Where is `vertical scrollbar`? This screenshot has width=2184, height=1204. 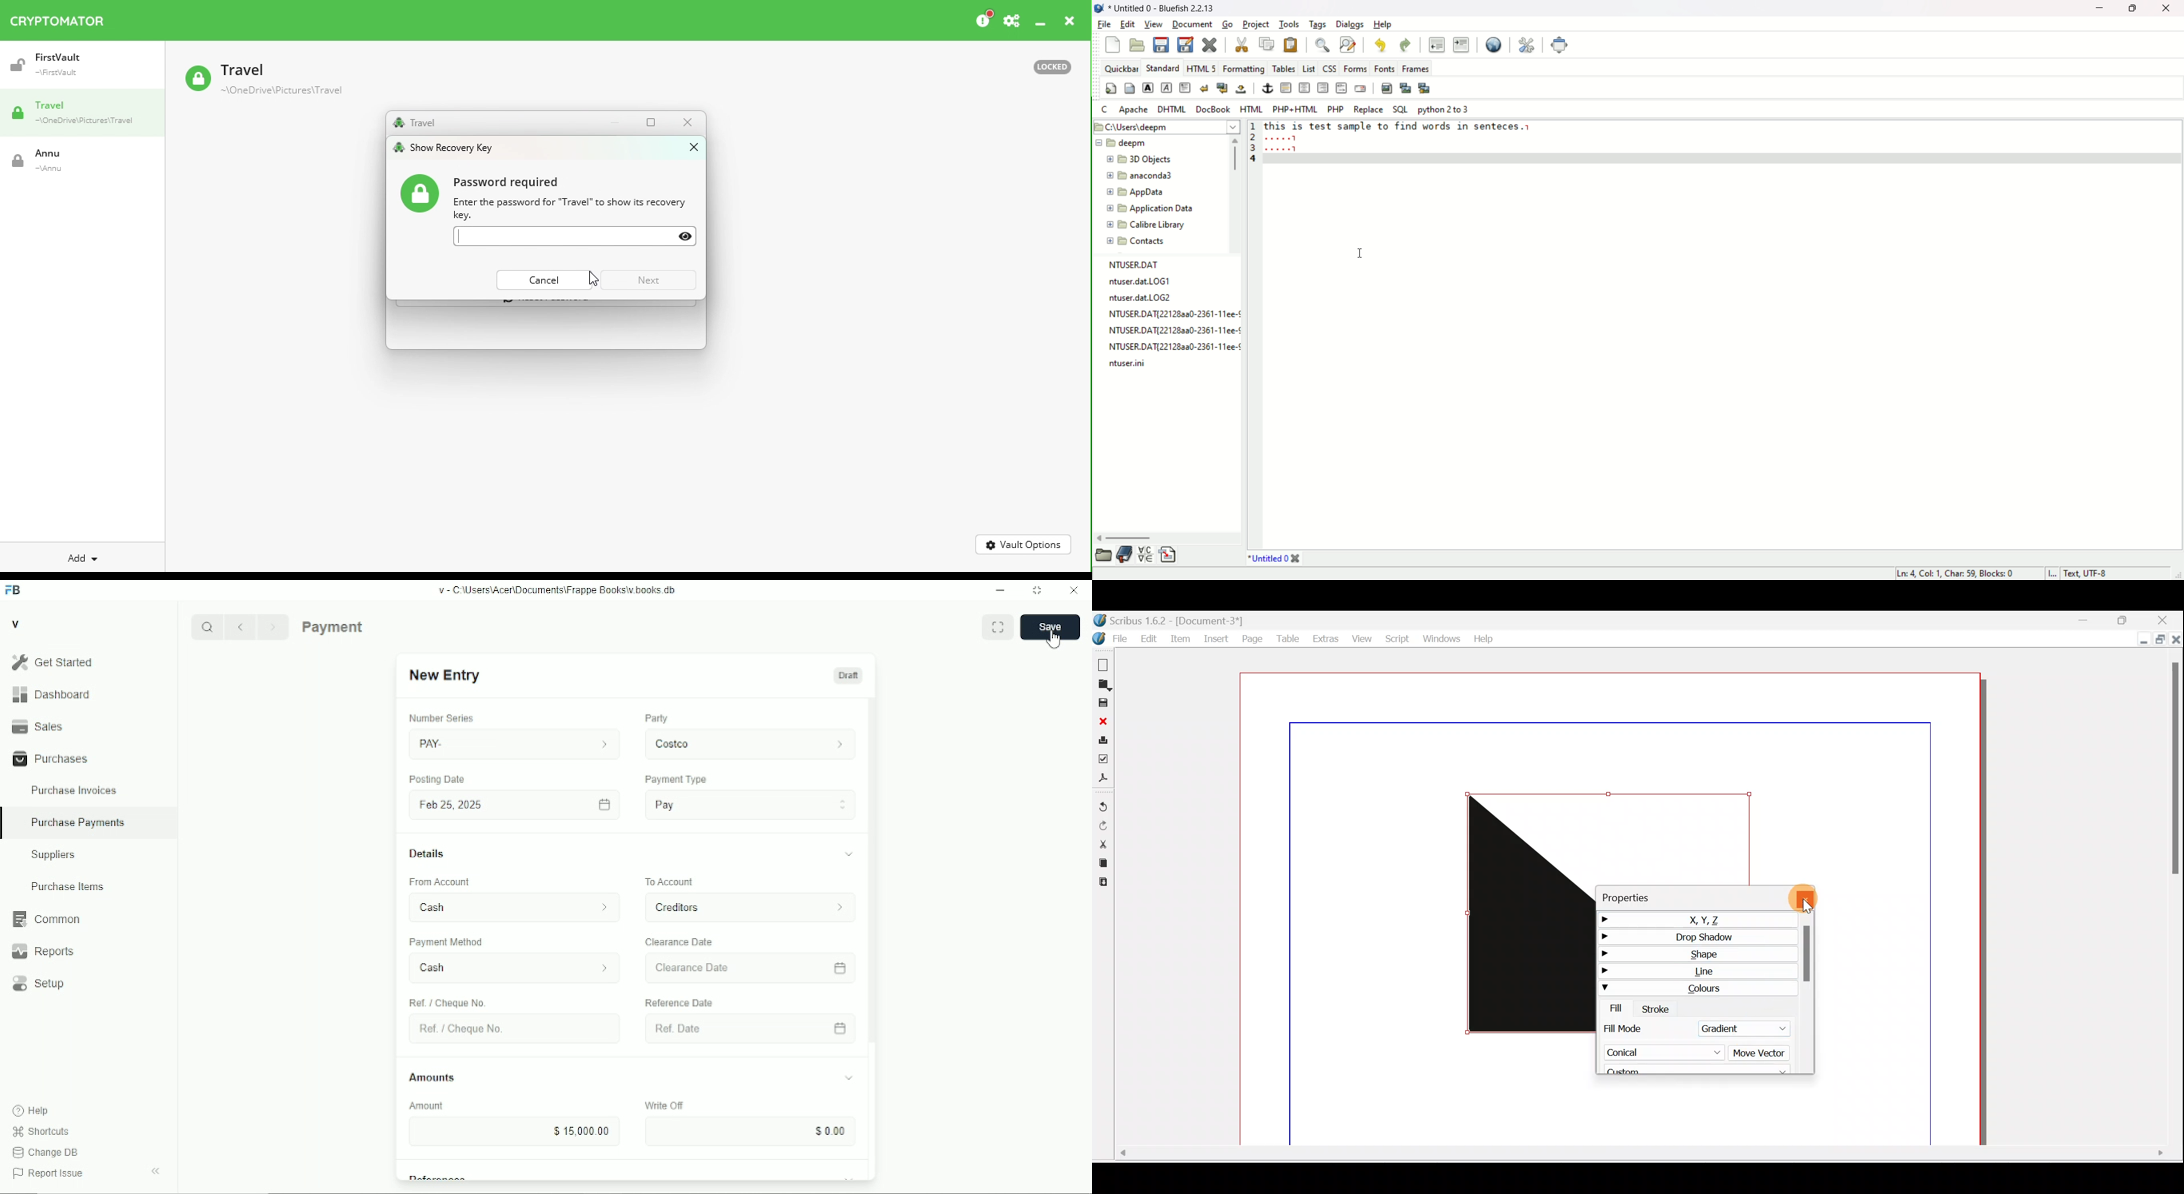 vertical scrollbar is located at coordinates (871, 873).